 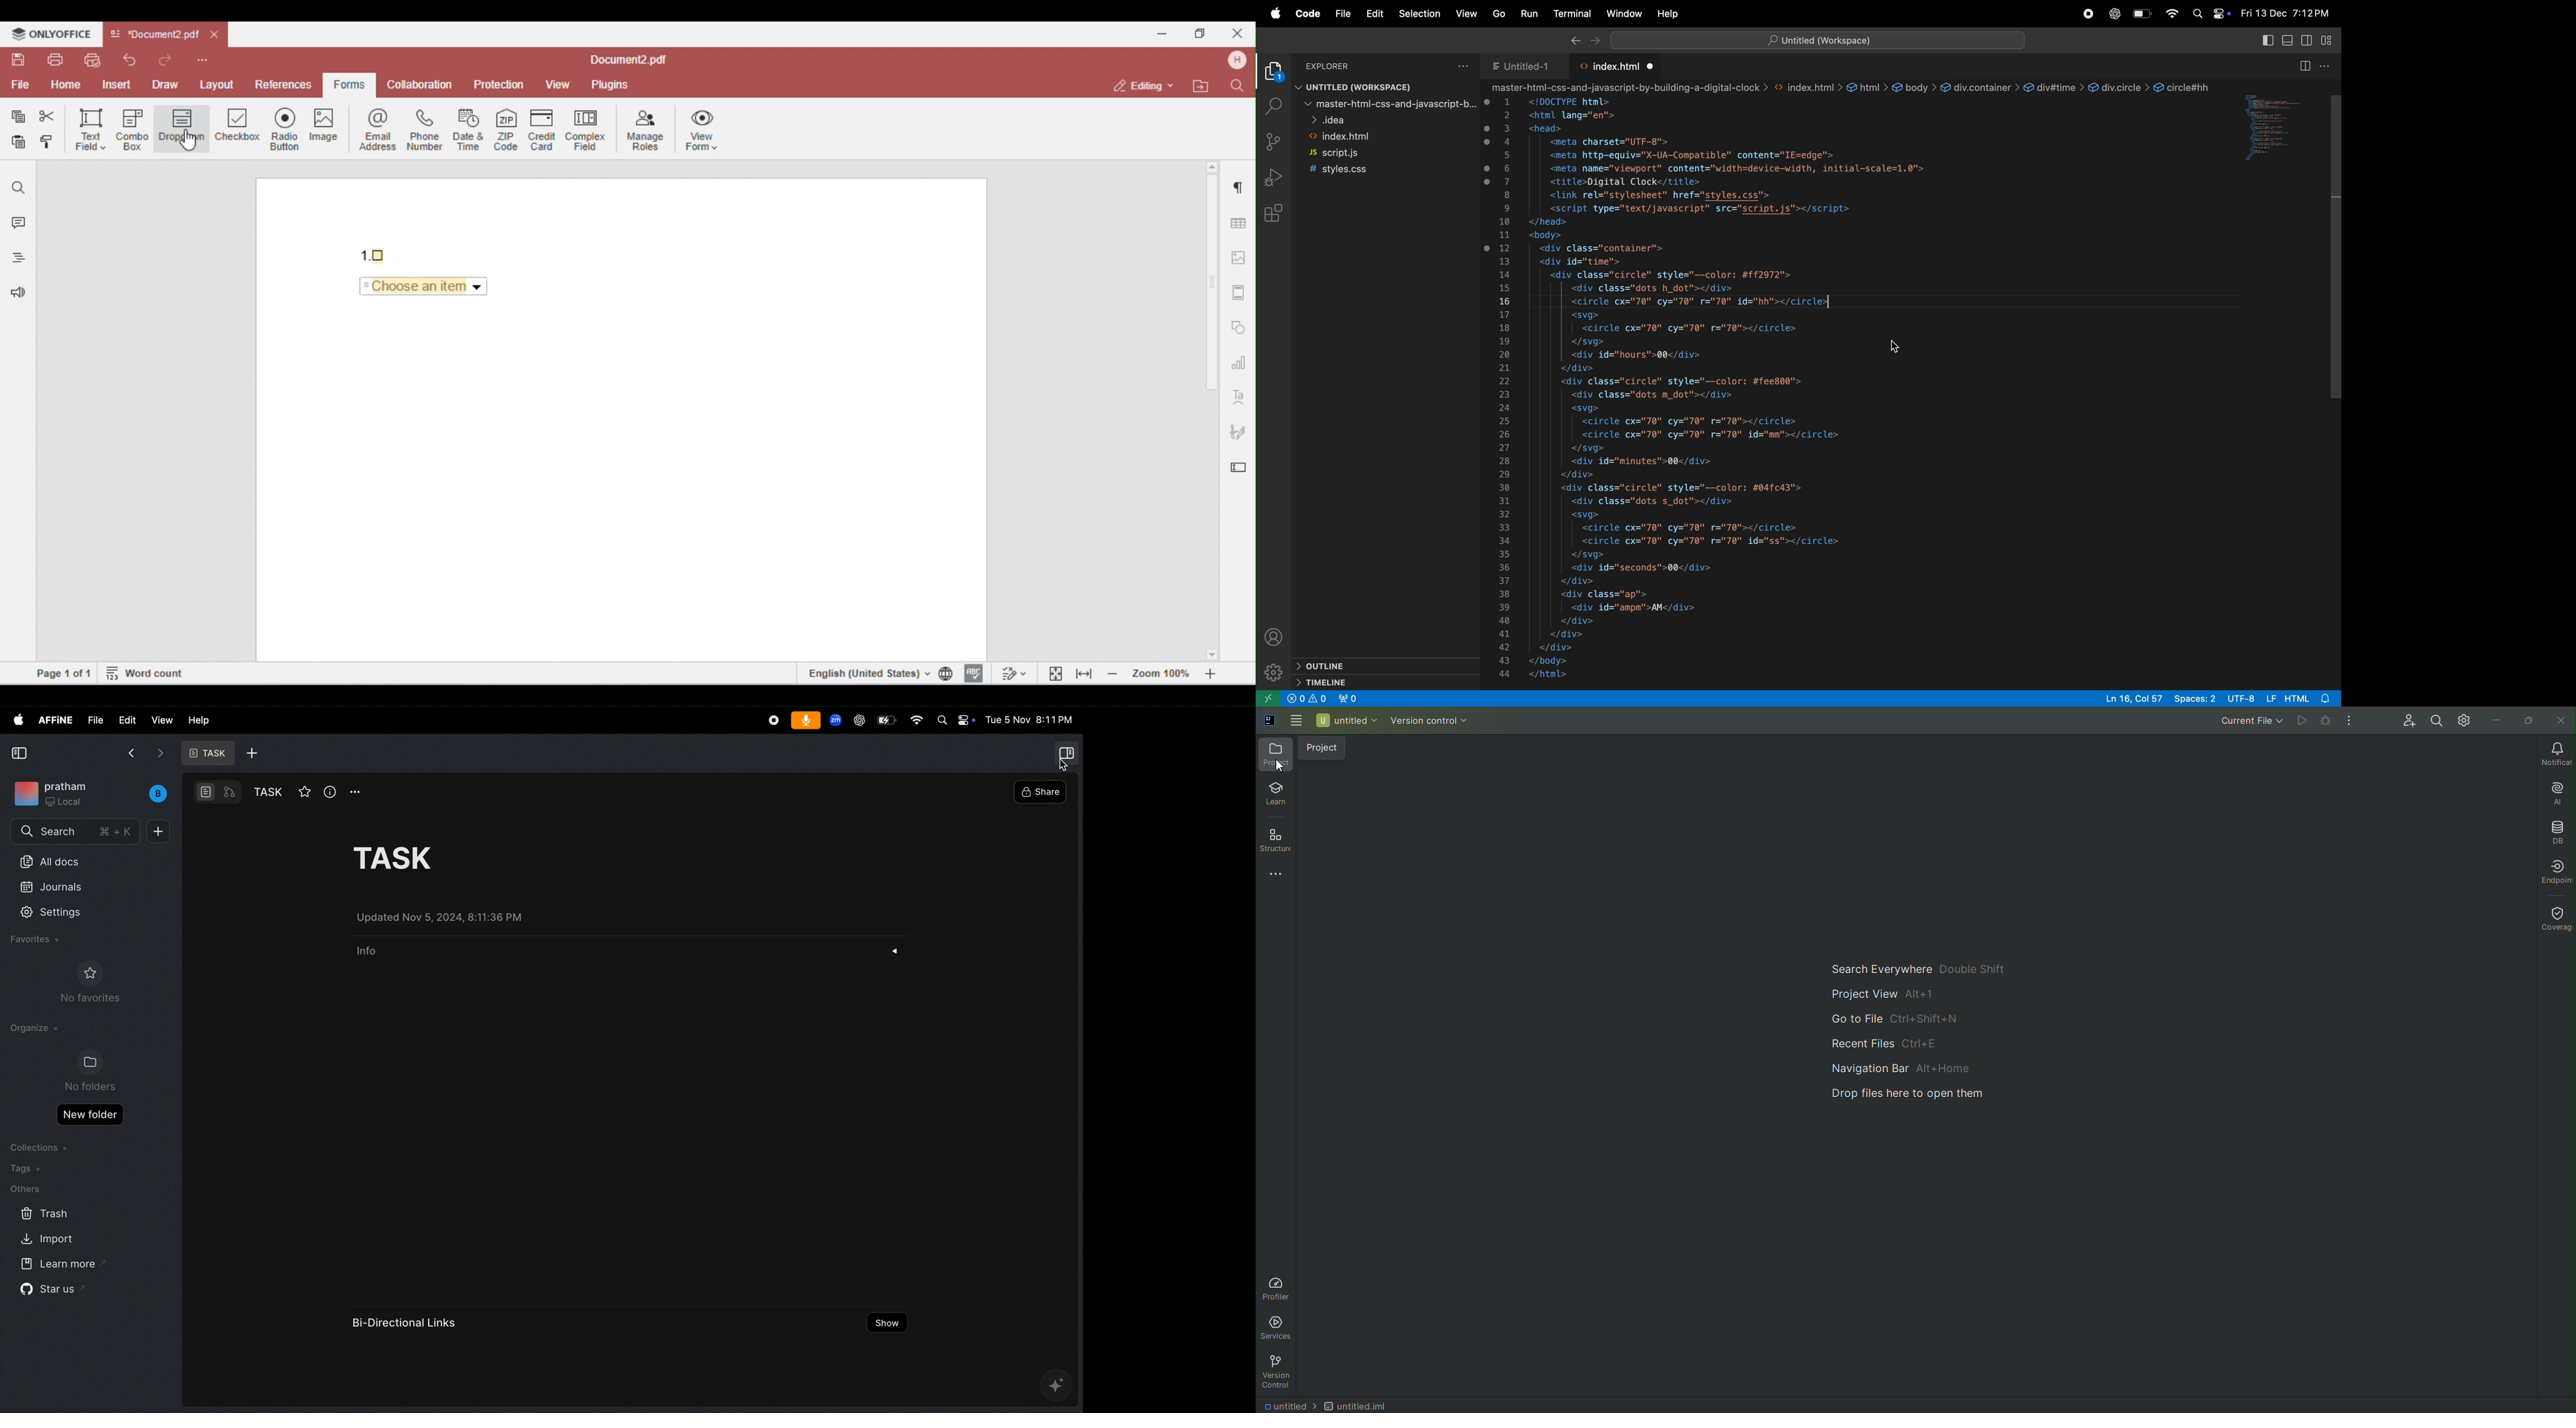 What do you see at coordinates (15, 720) in the screenshot?
I see `apple menu` at bounding box center [15, 720].